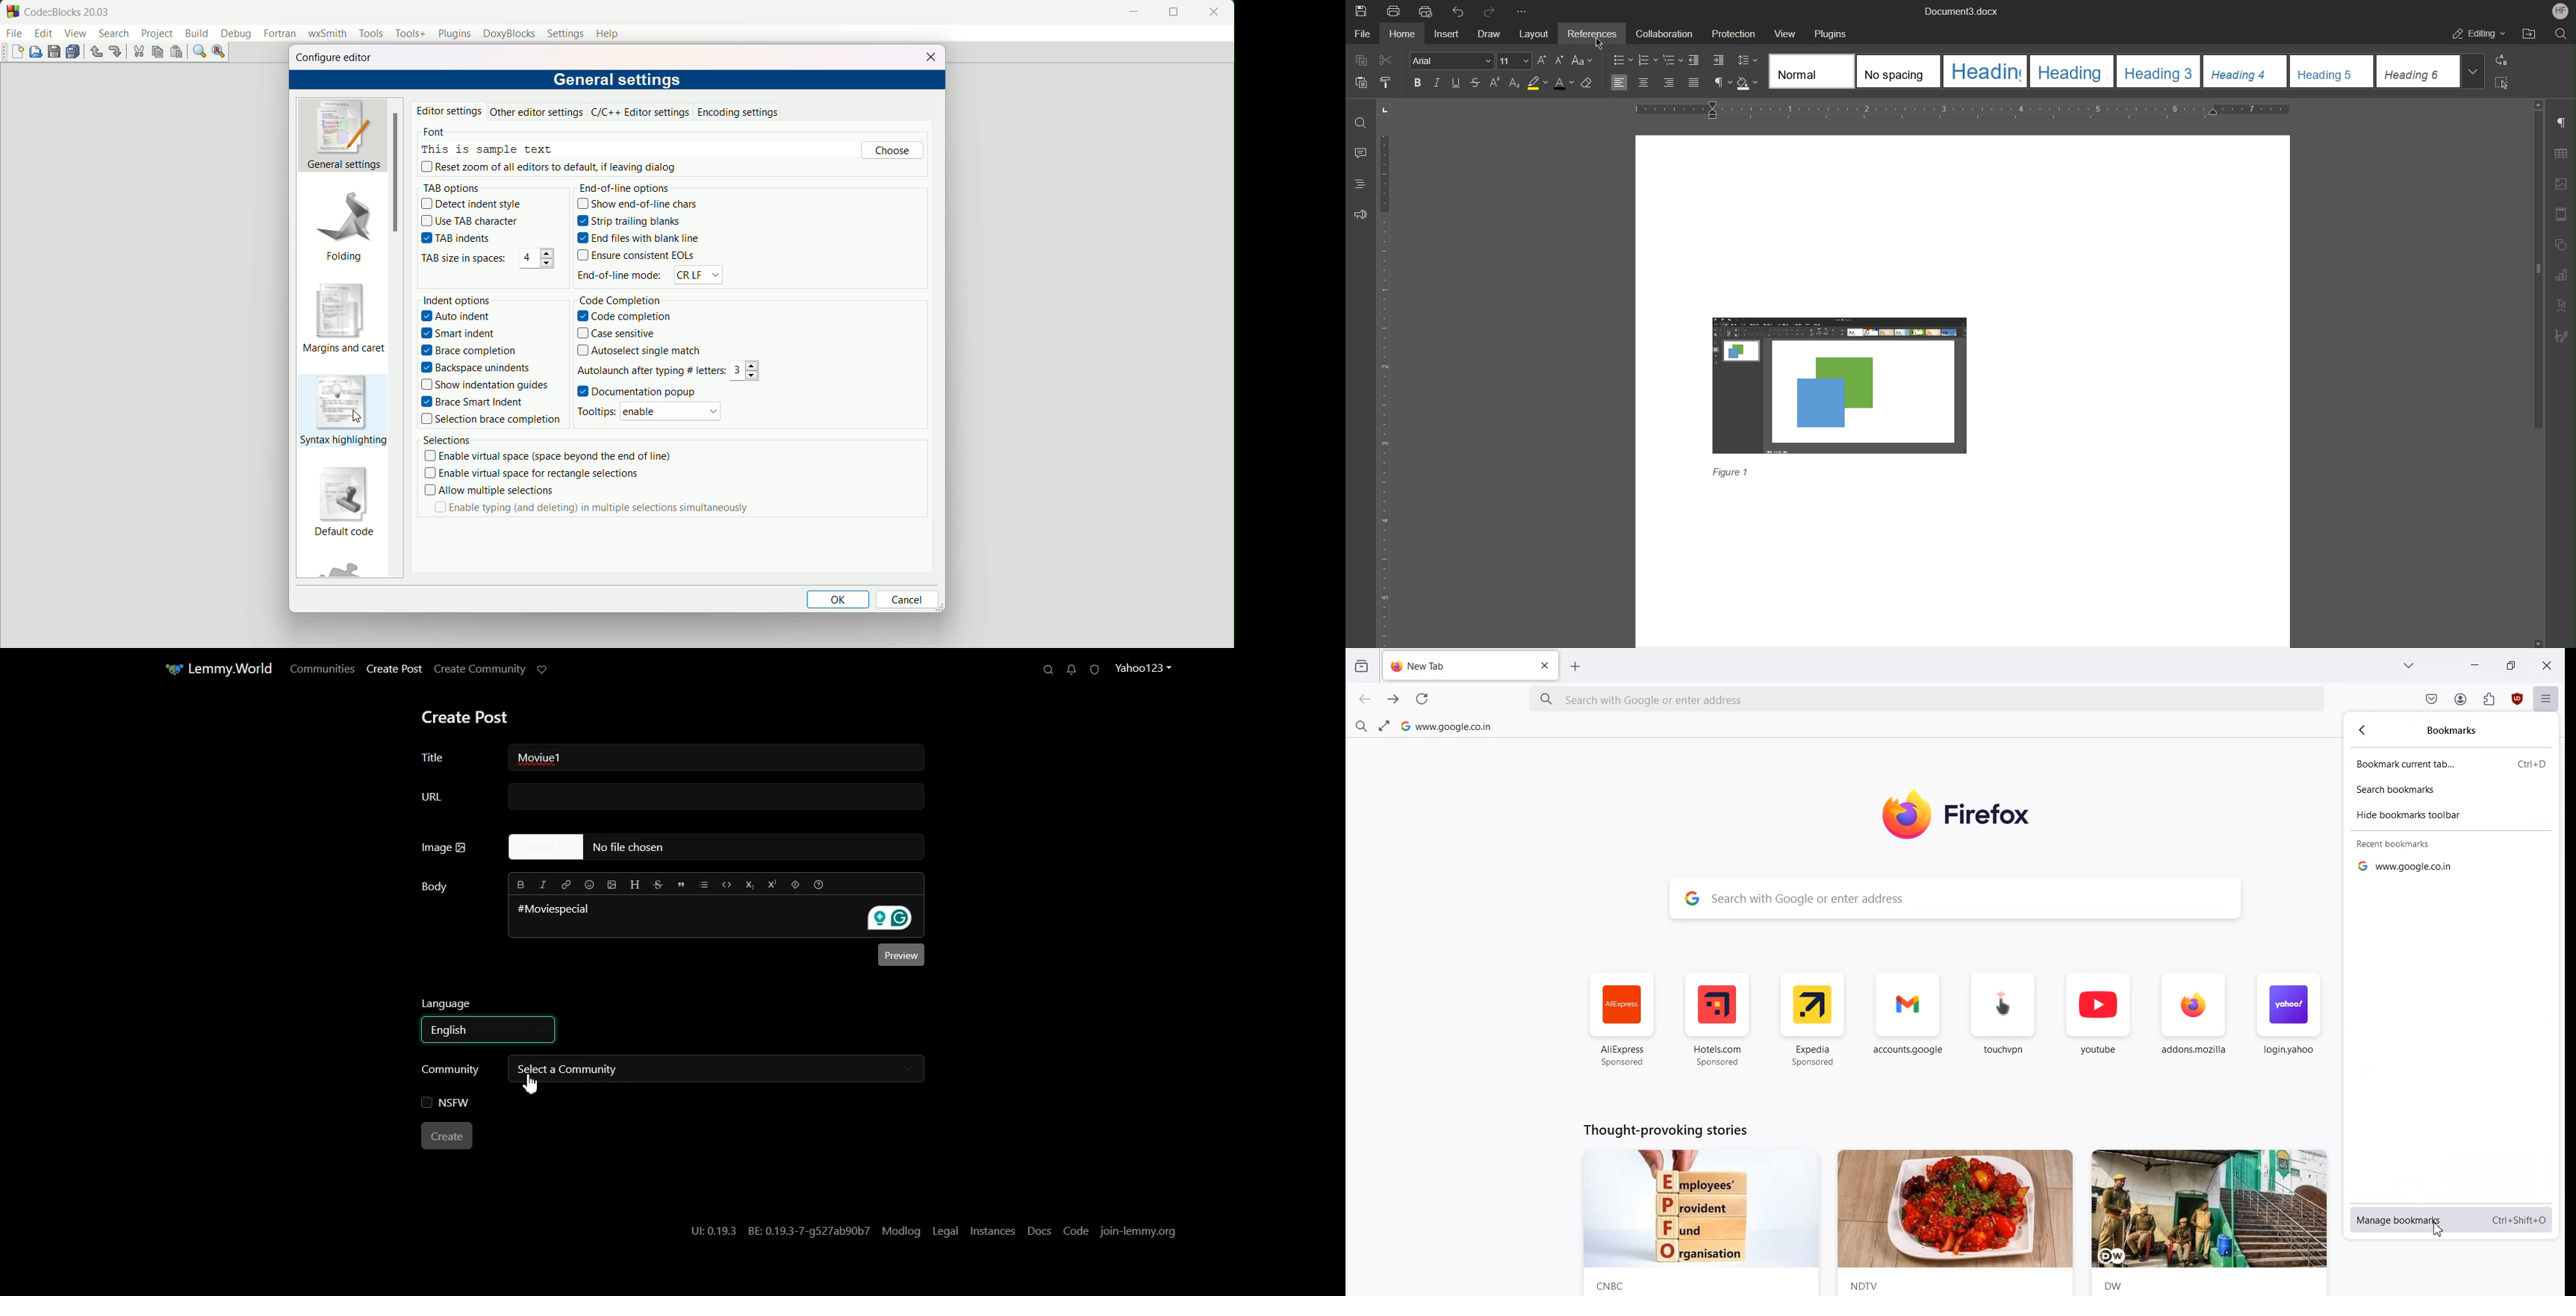  I want to click on end files with blank line, so click(639, 237).